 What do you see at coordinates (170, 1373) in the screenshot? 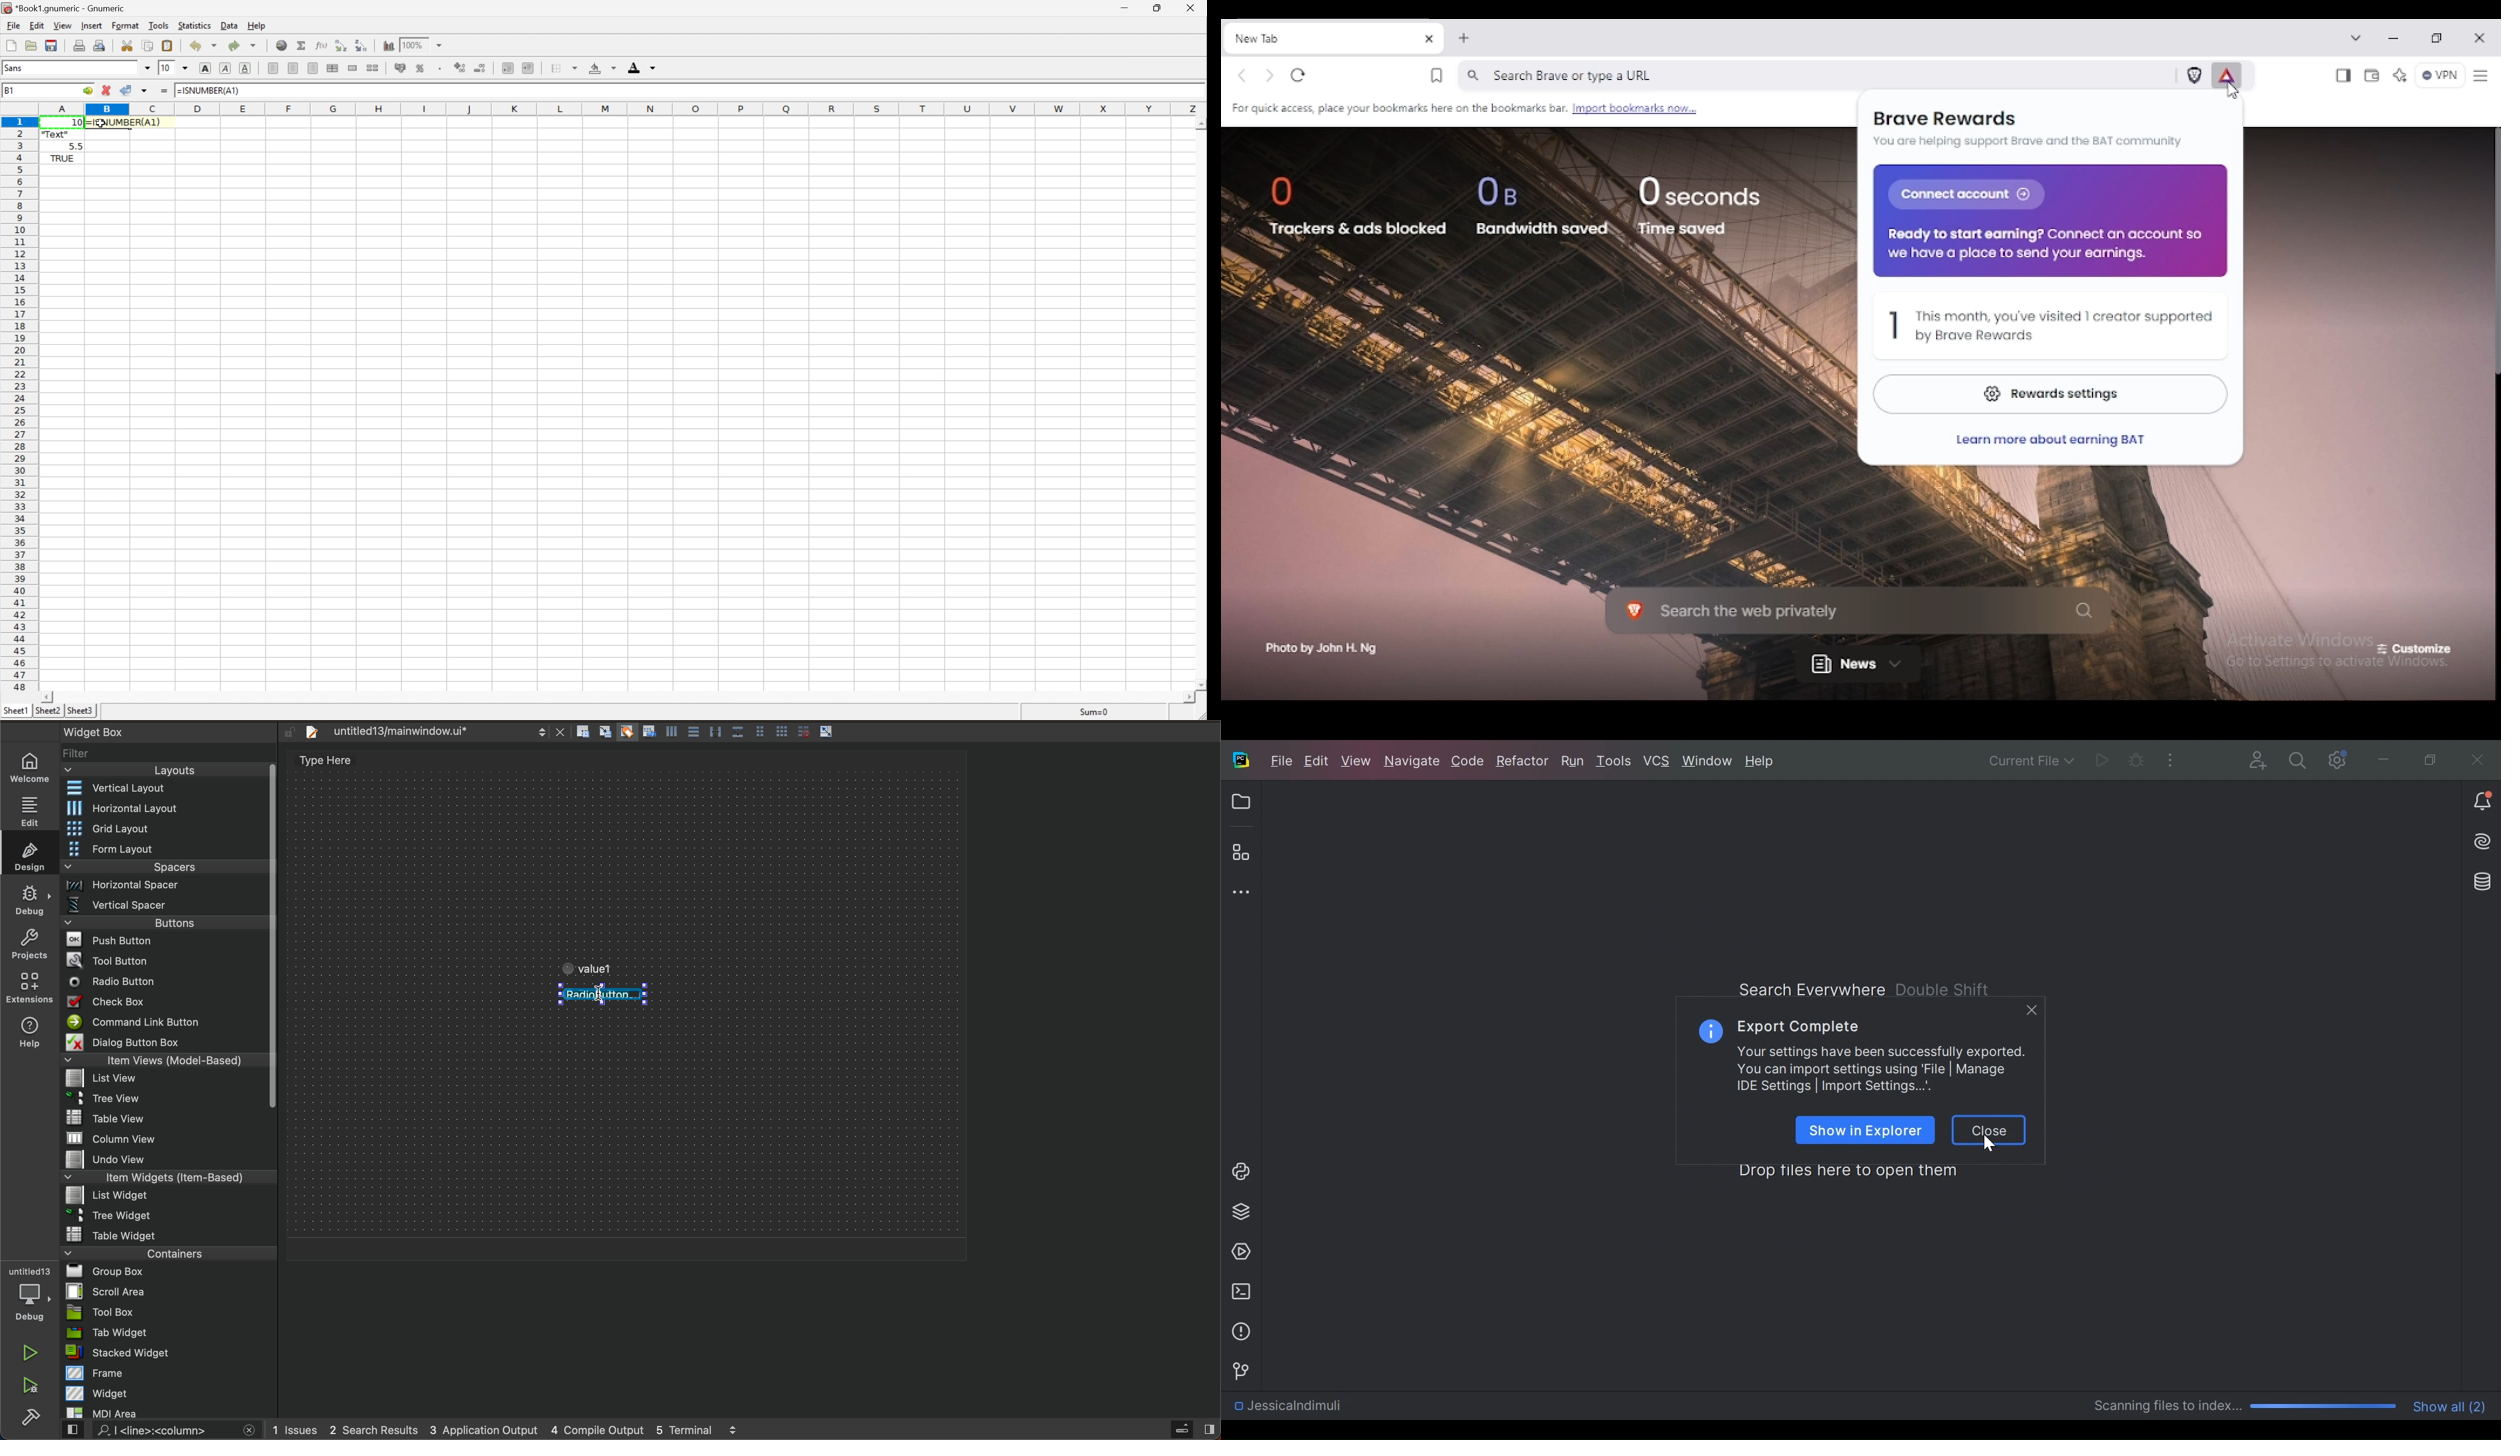
I see `frame` at bounding box center [170, 1373].